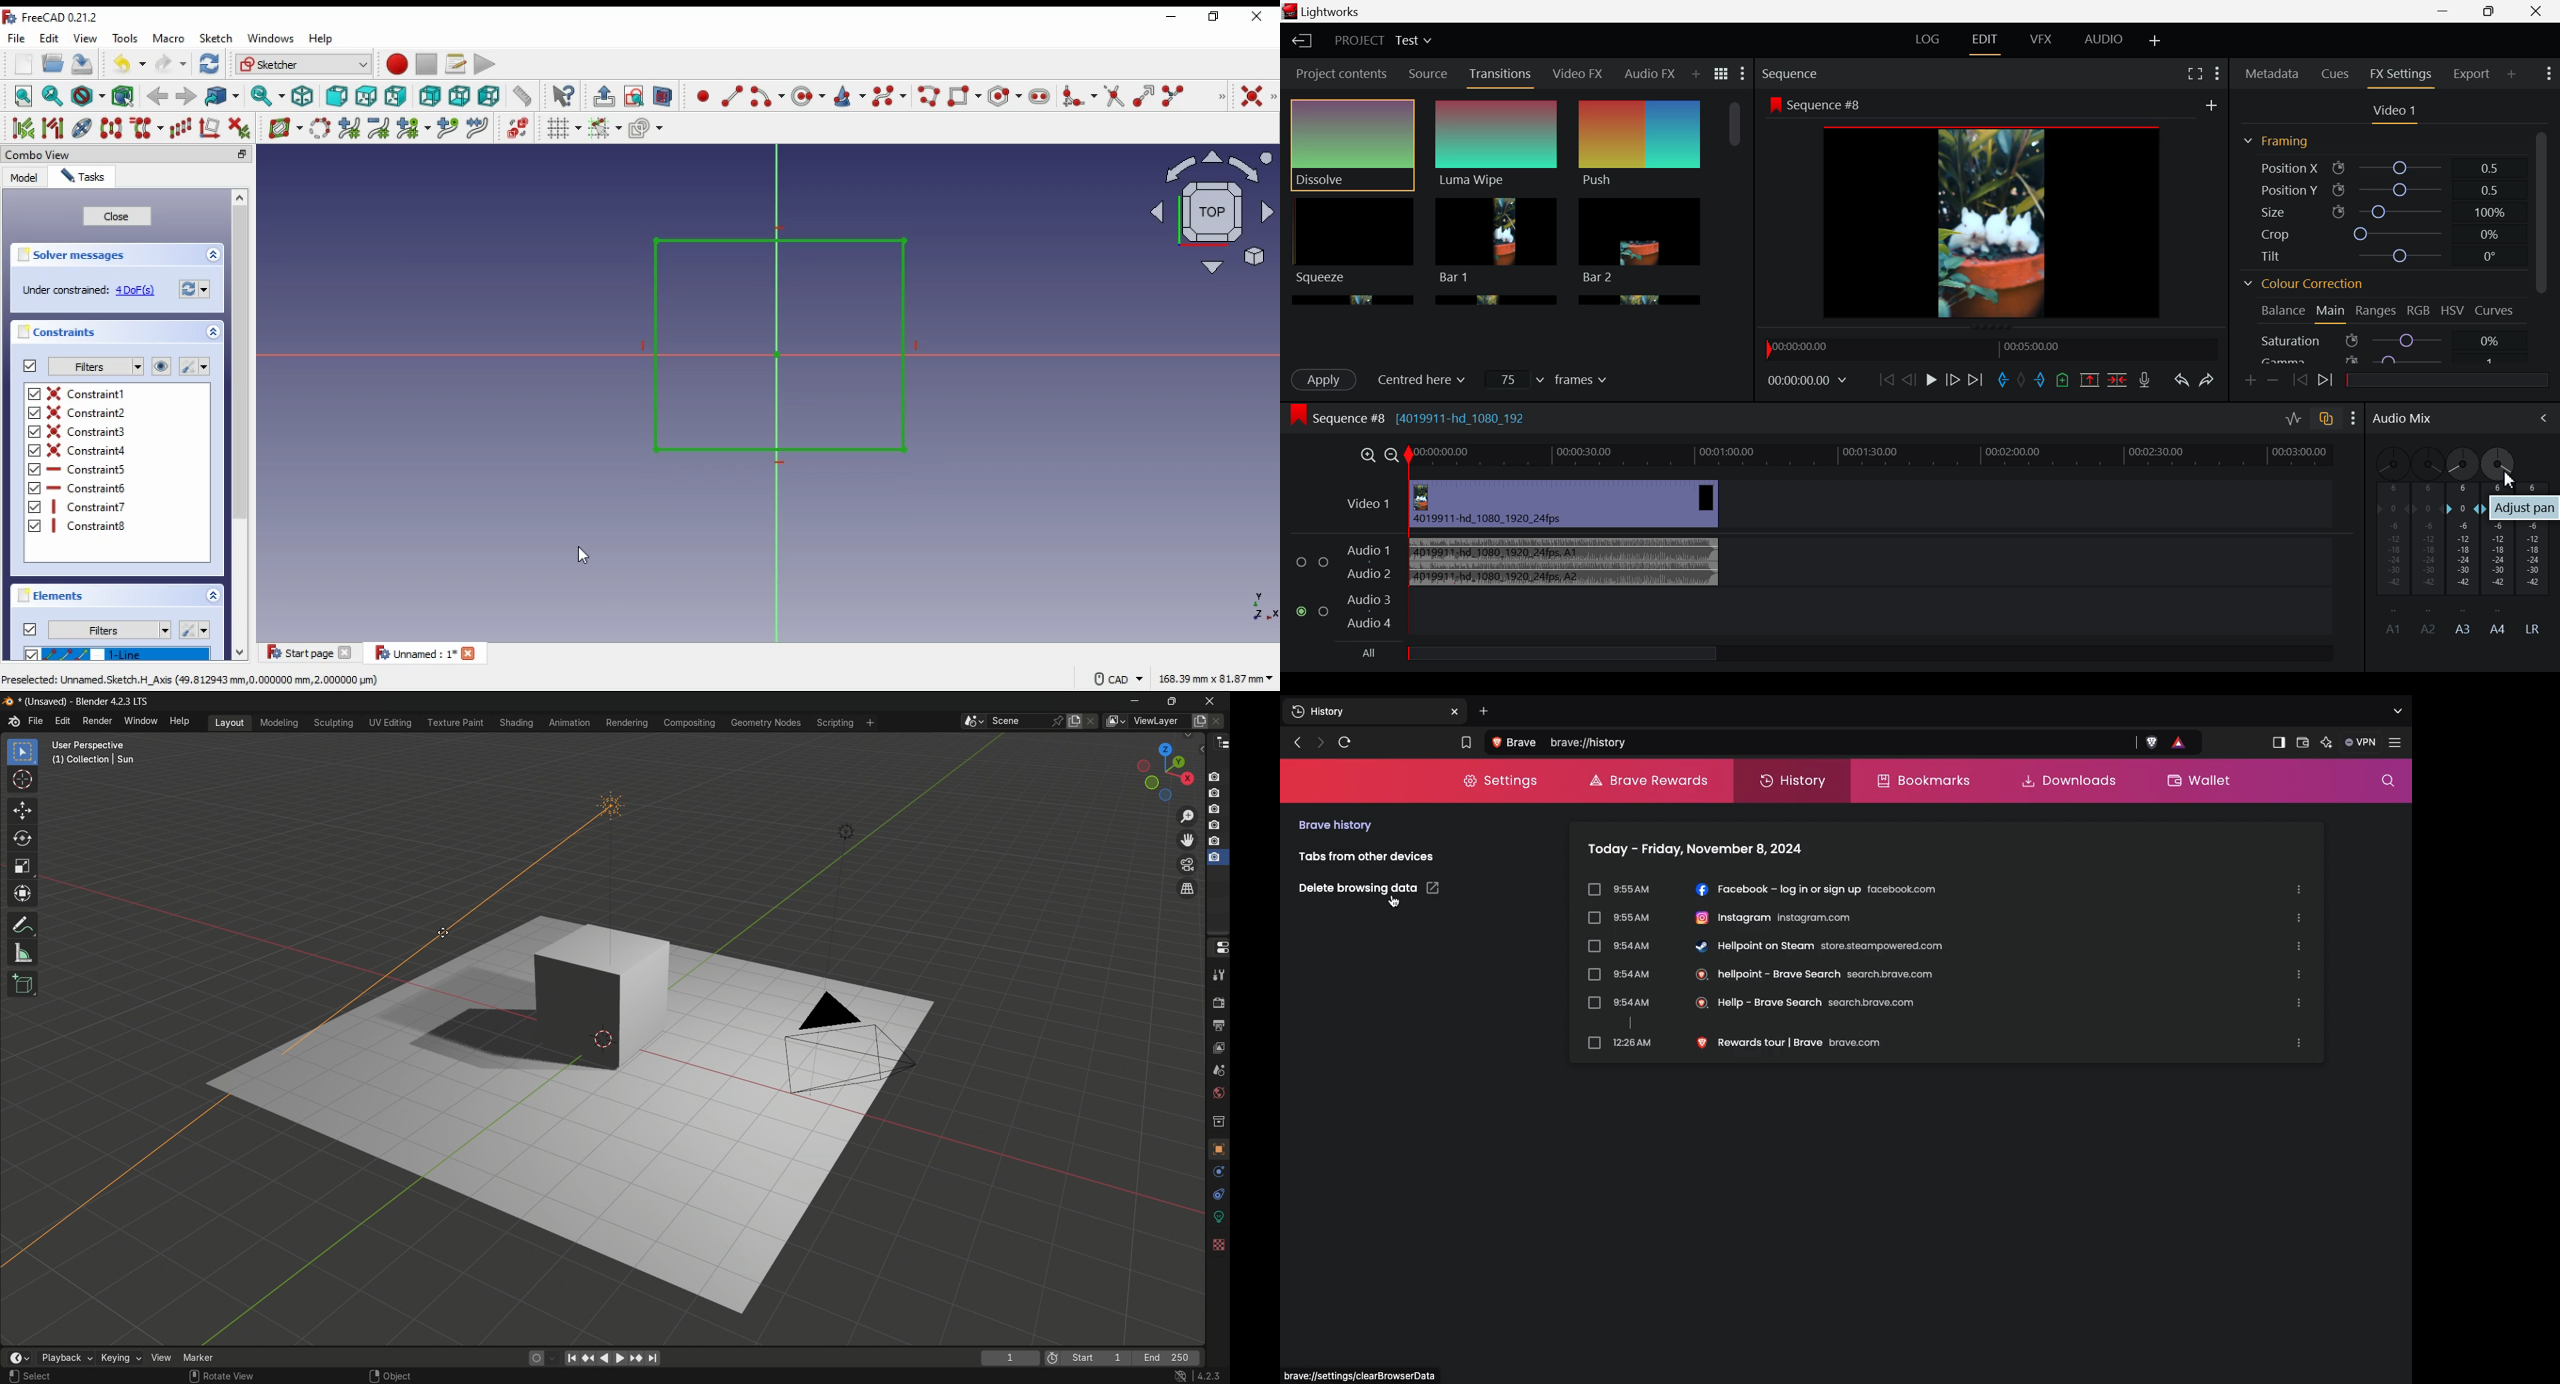 This screenshot has width=2576, height=1400. Describe the element at coordinates (379, 128) in the screenshot. I see `decrease bspline degree` at that location.